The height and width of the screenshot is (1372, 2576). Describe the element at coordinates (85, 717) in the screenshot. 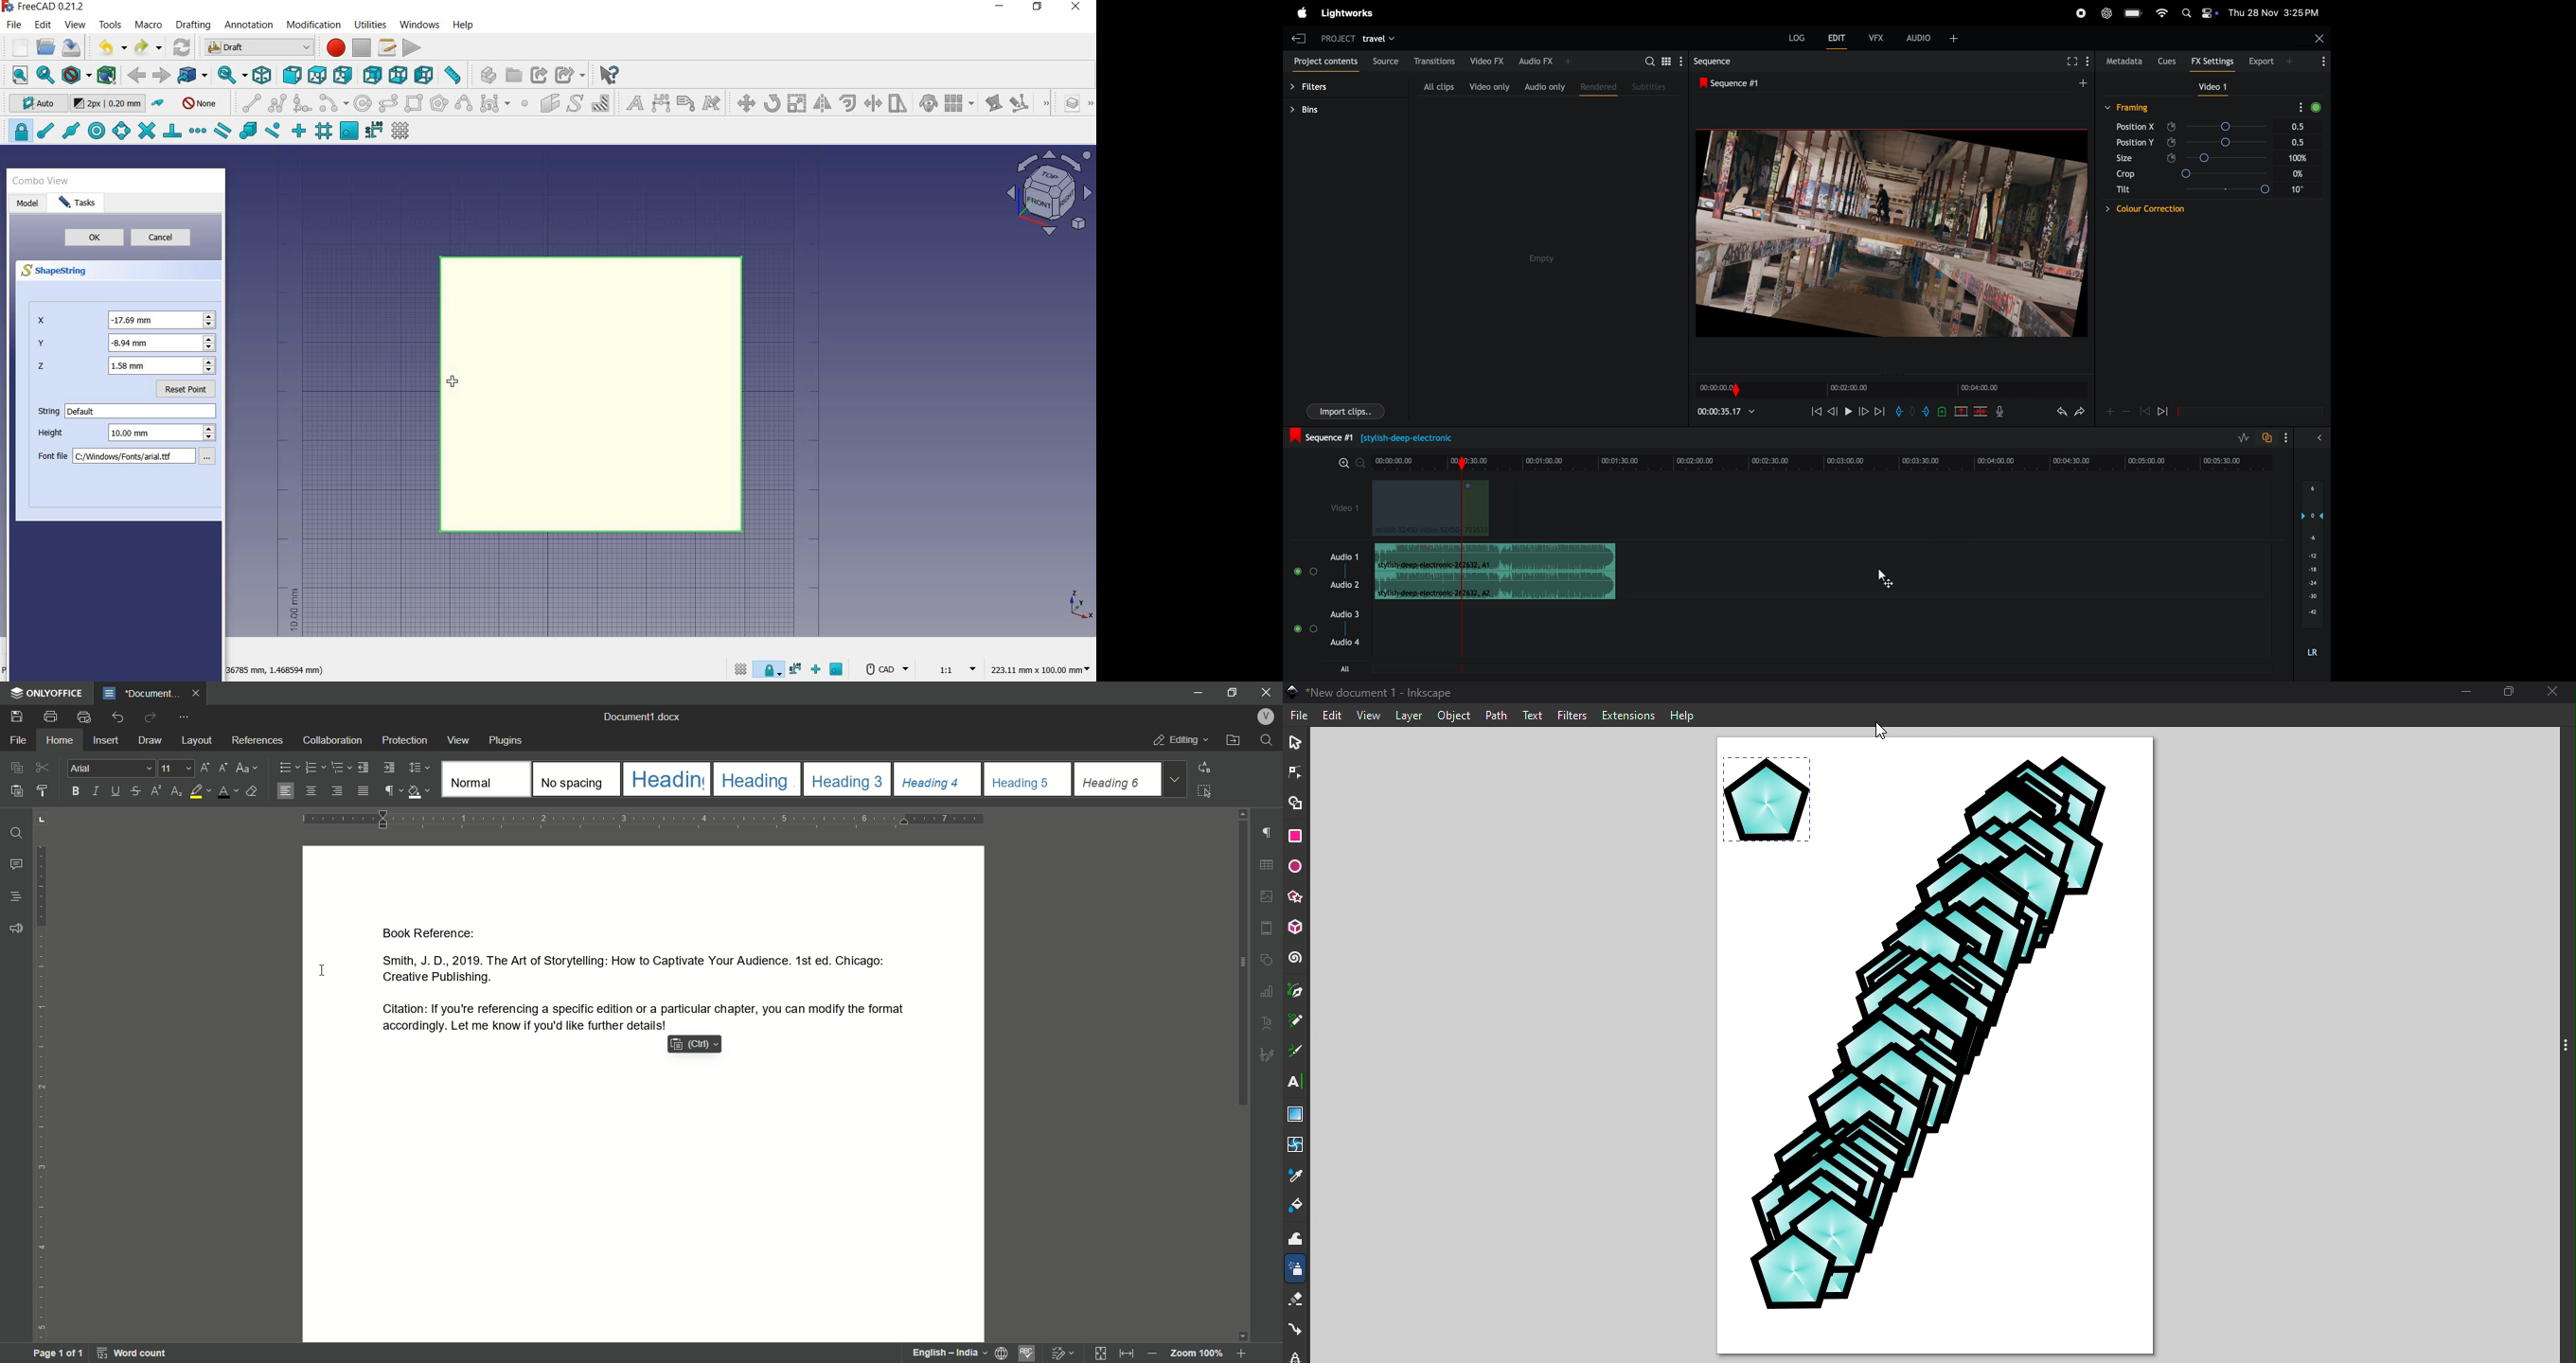

I see `quick print` at that location.